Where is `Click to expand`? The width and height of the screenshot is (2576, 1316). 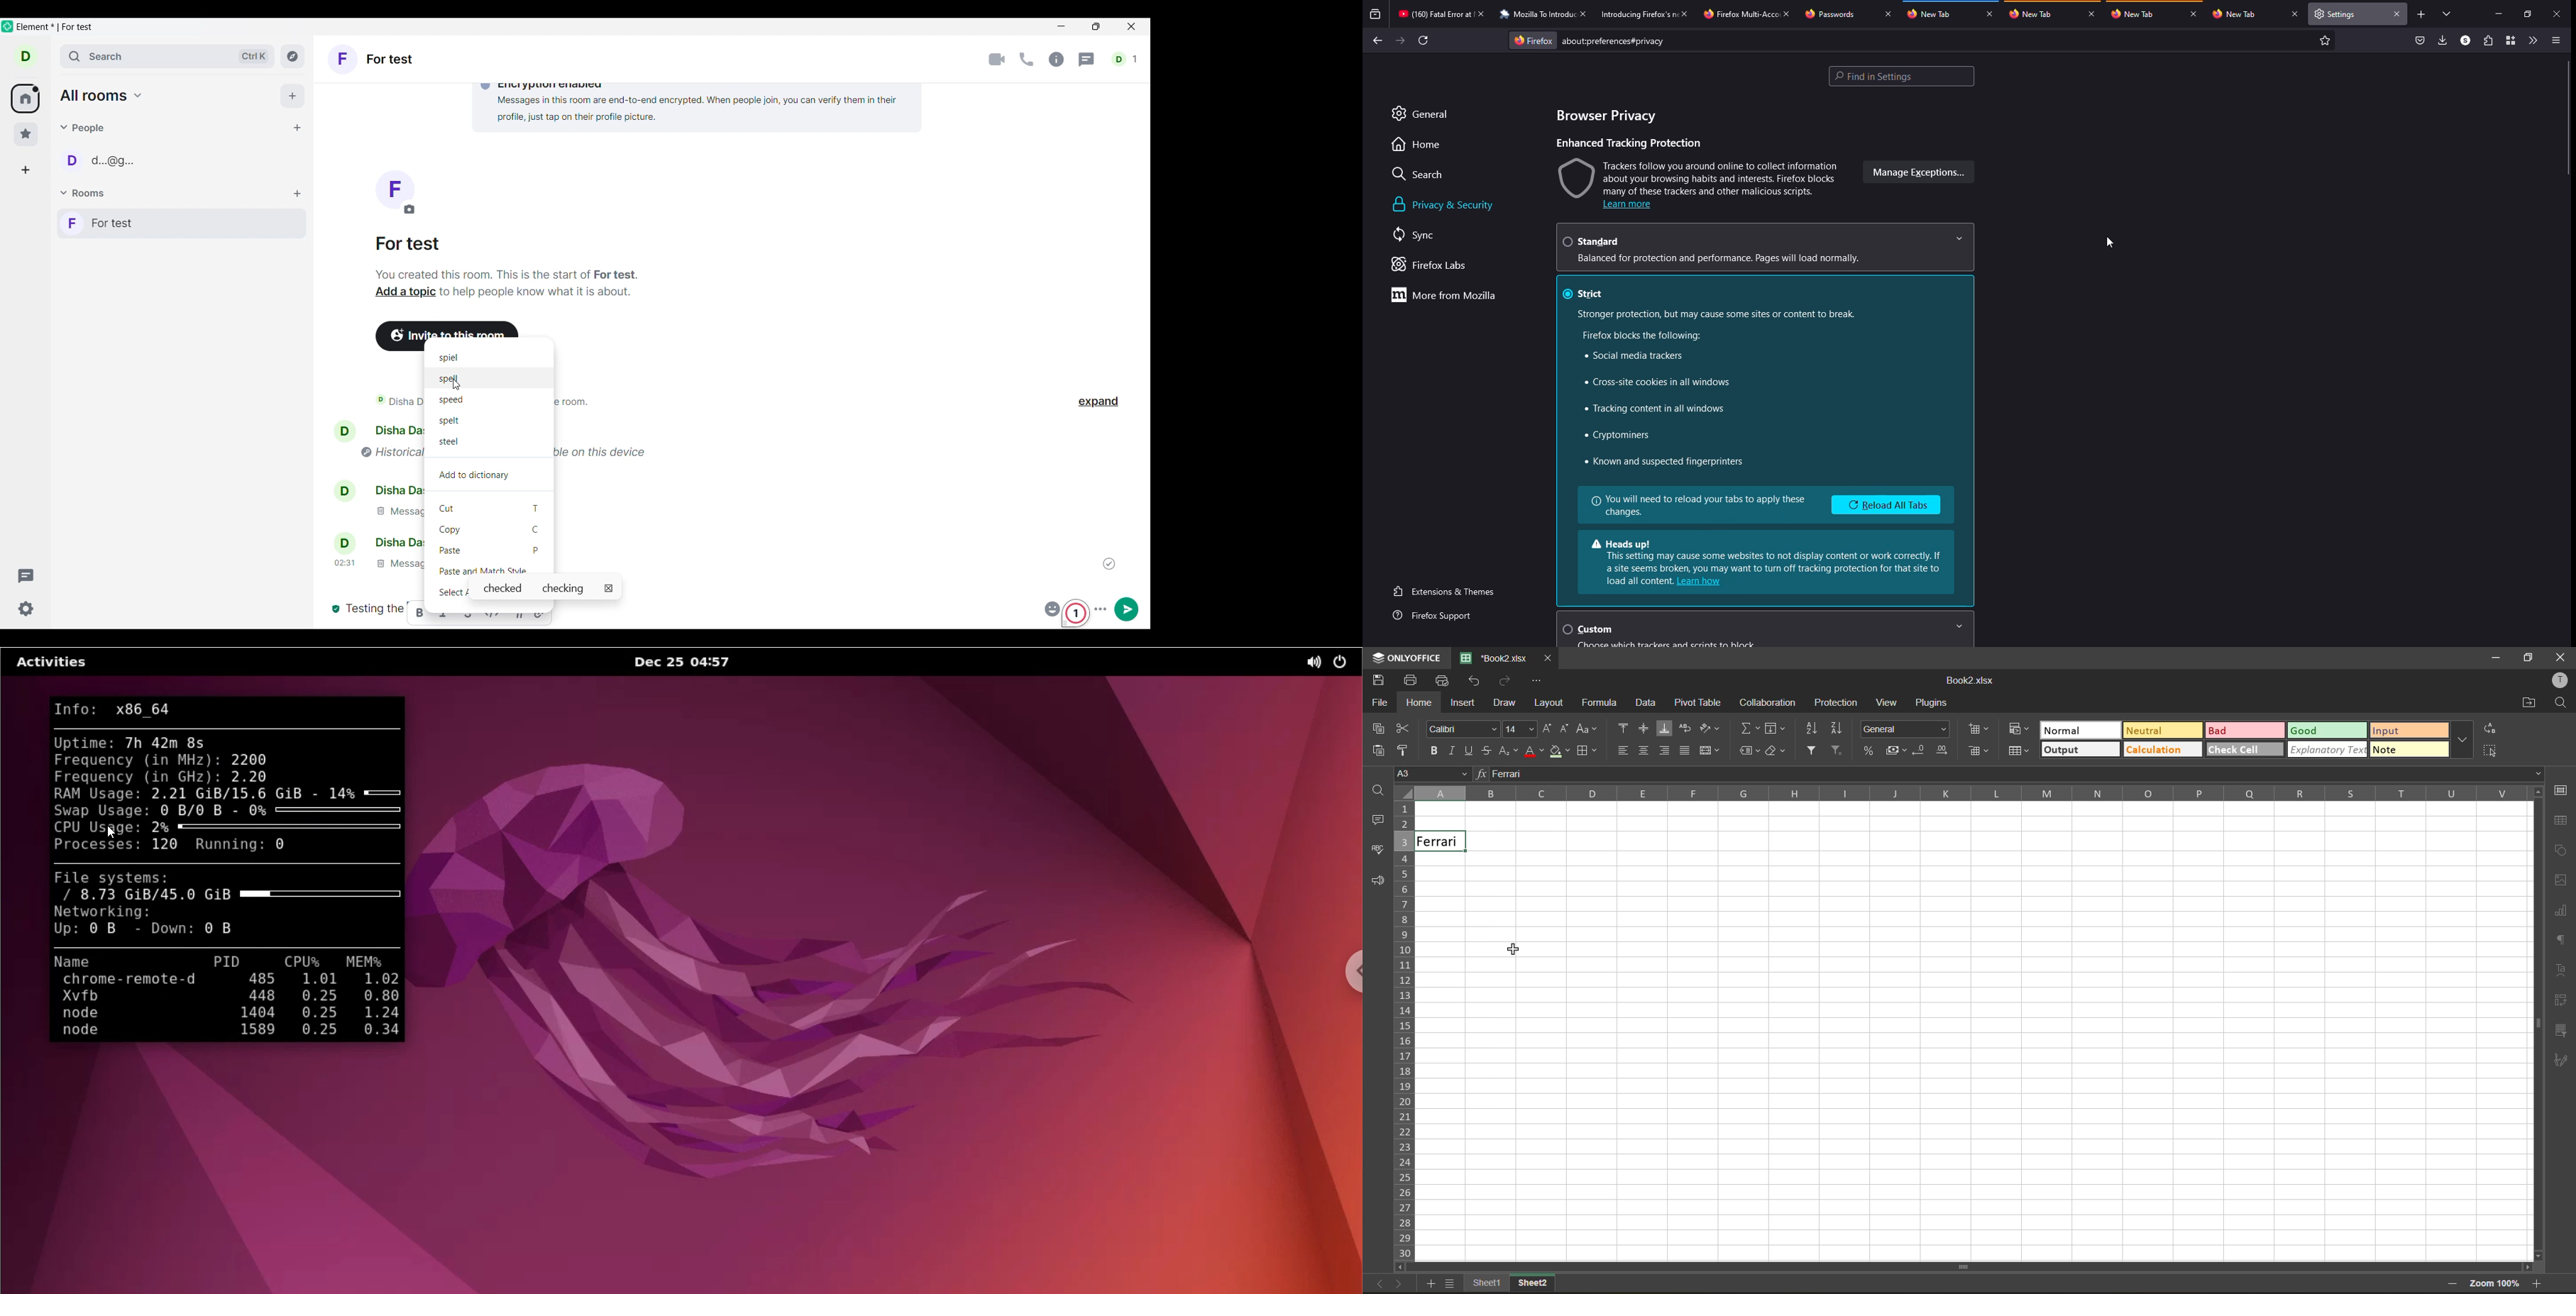 Click to expand is located at coordinates (1098, 402).